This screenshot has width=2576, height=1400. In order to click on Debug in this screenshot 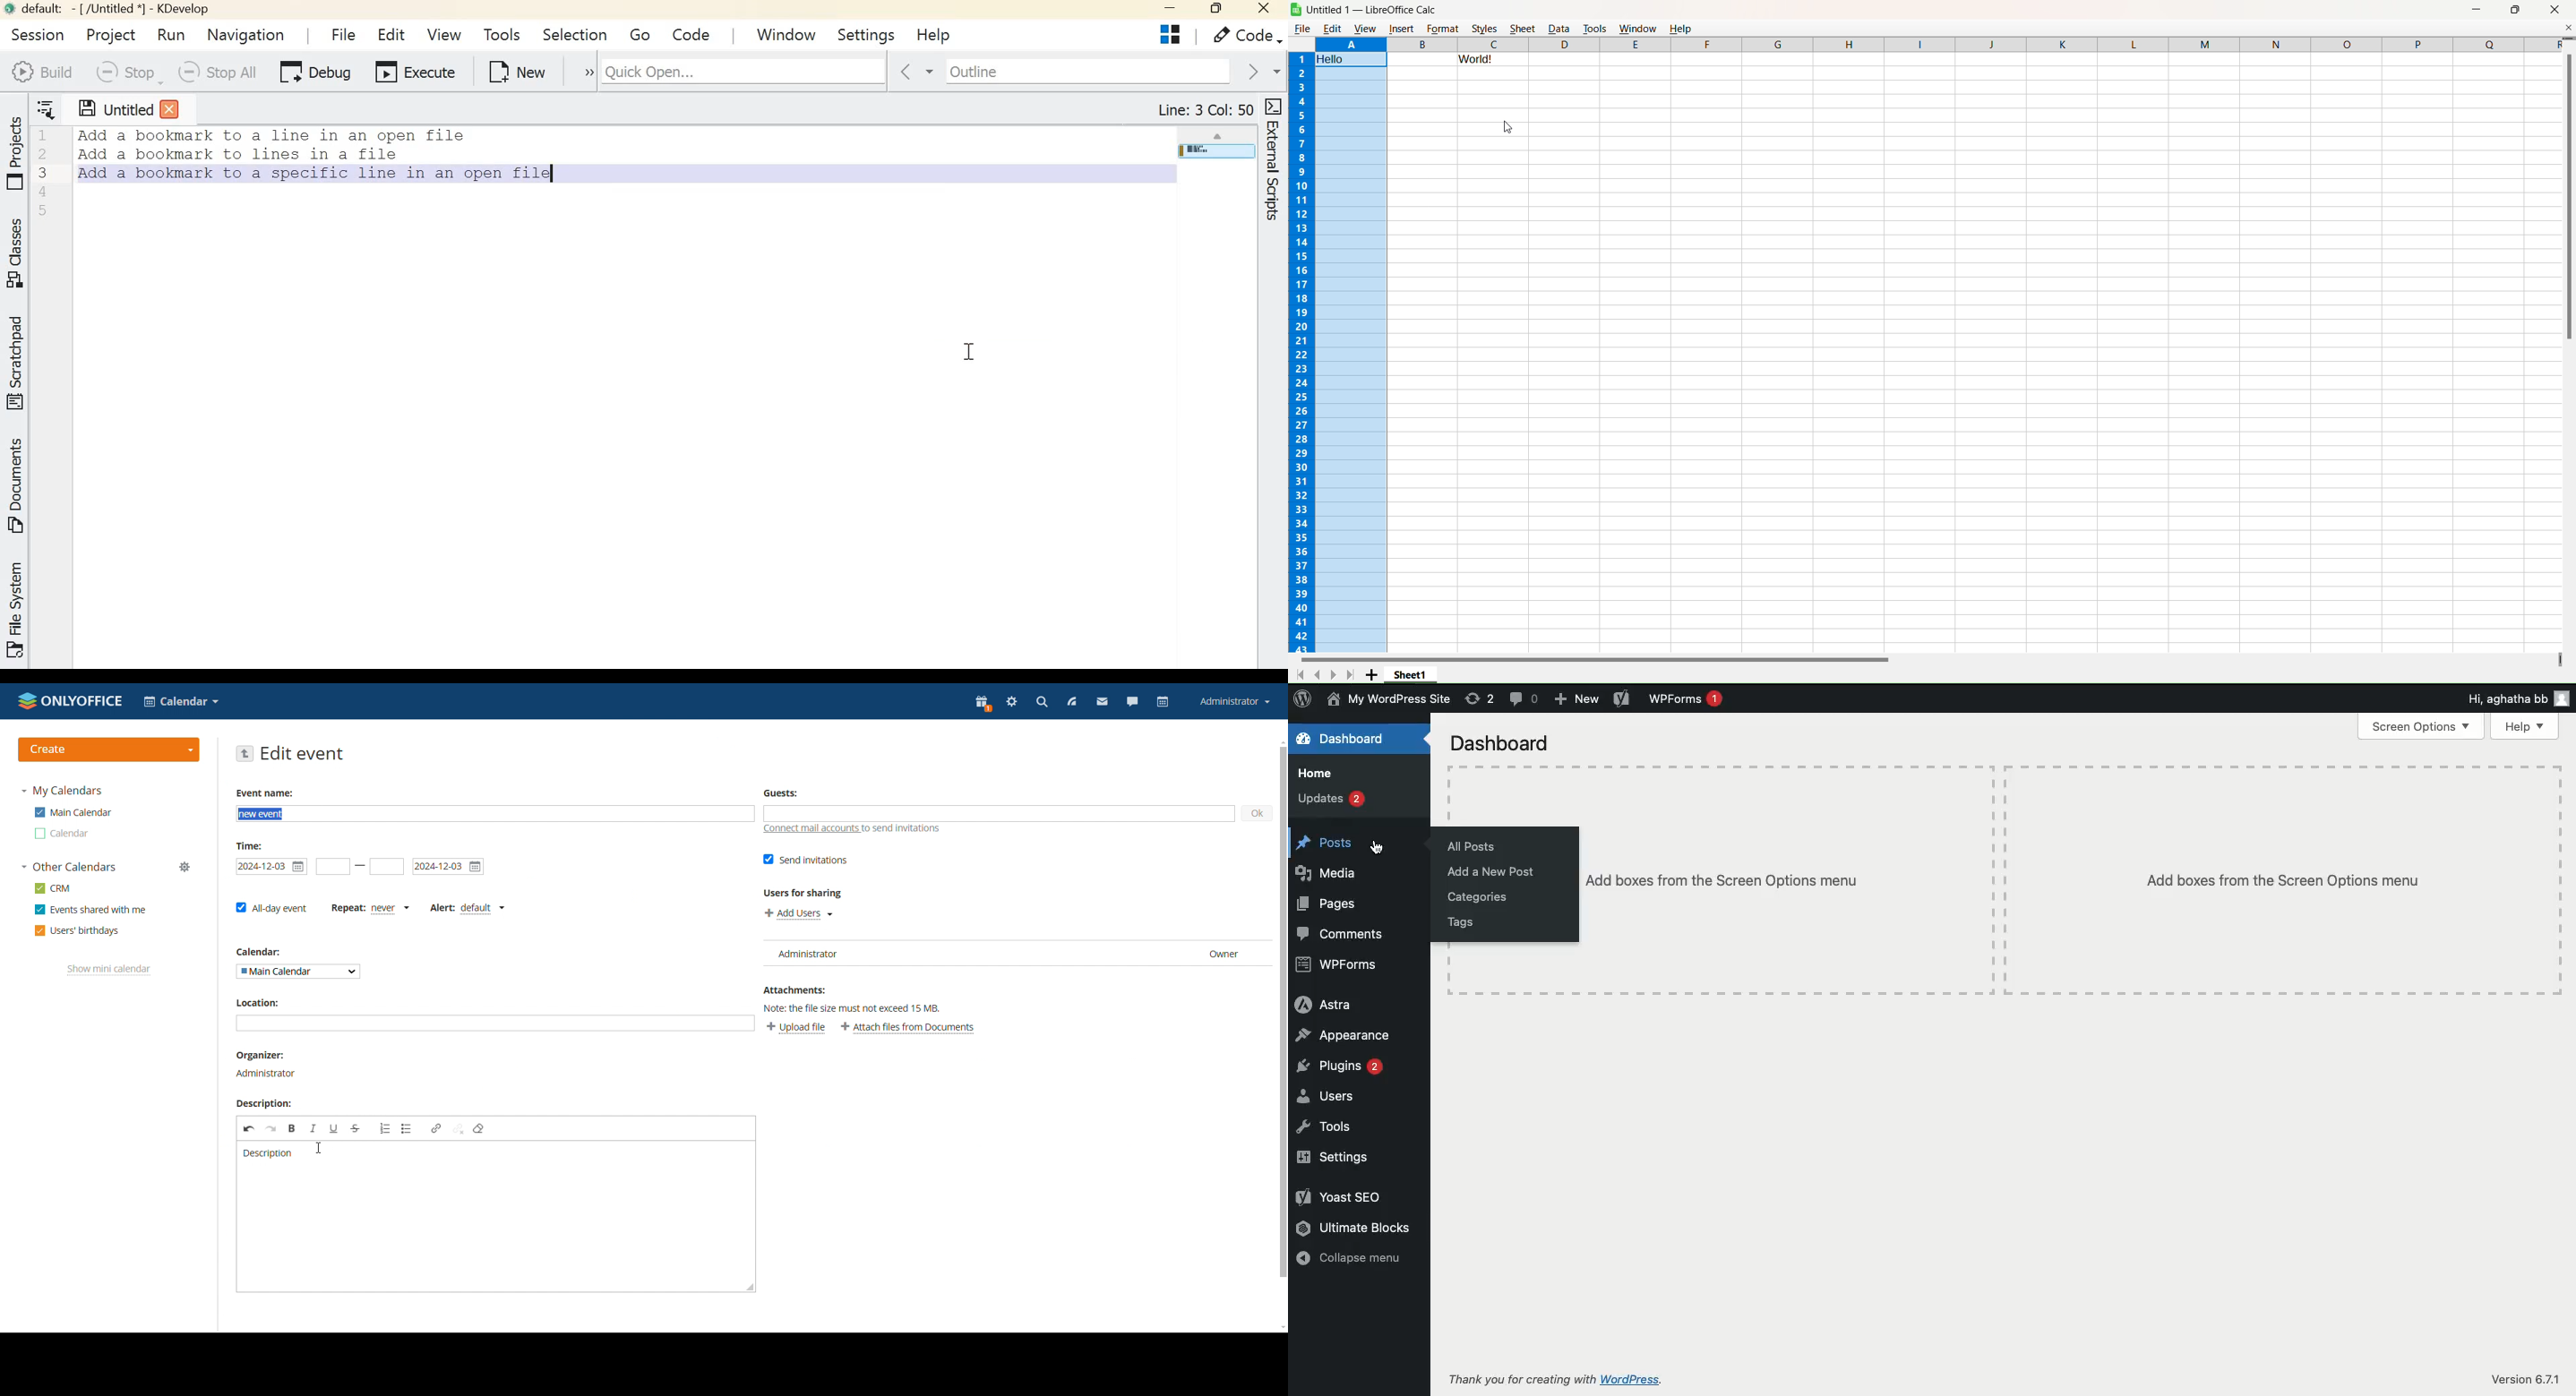, I will do `click(313, 70)`.